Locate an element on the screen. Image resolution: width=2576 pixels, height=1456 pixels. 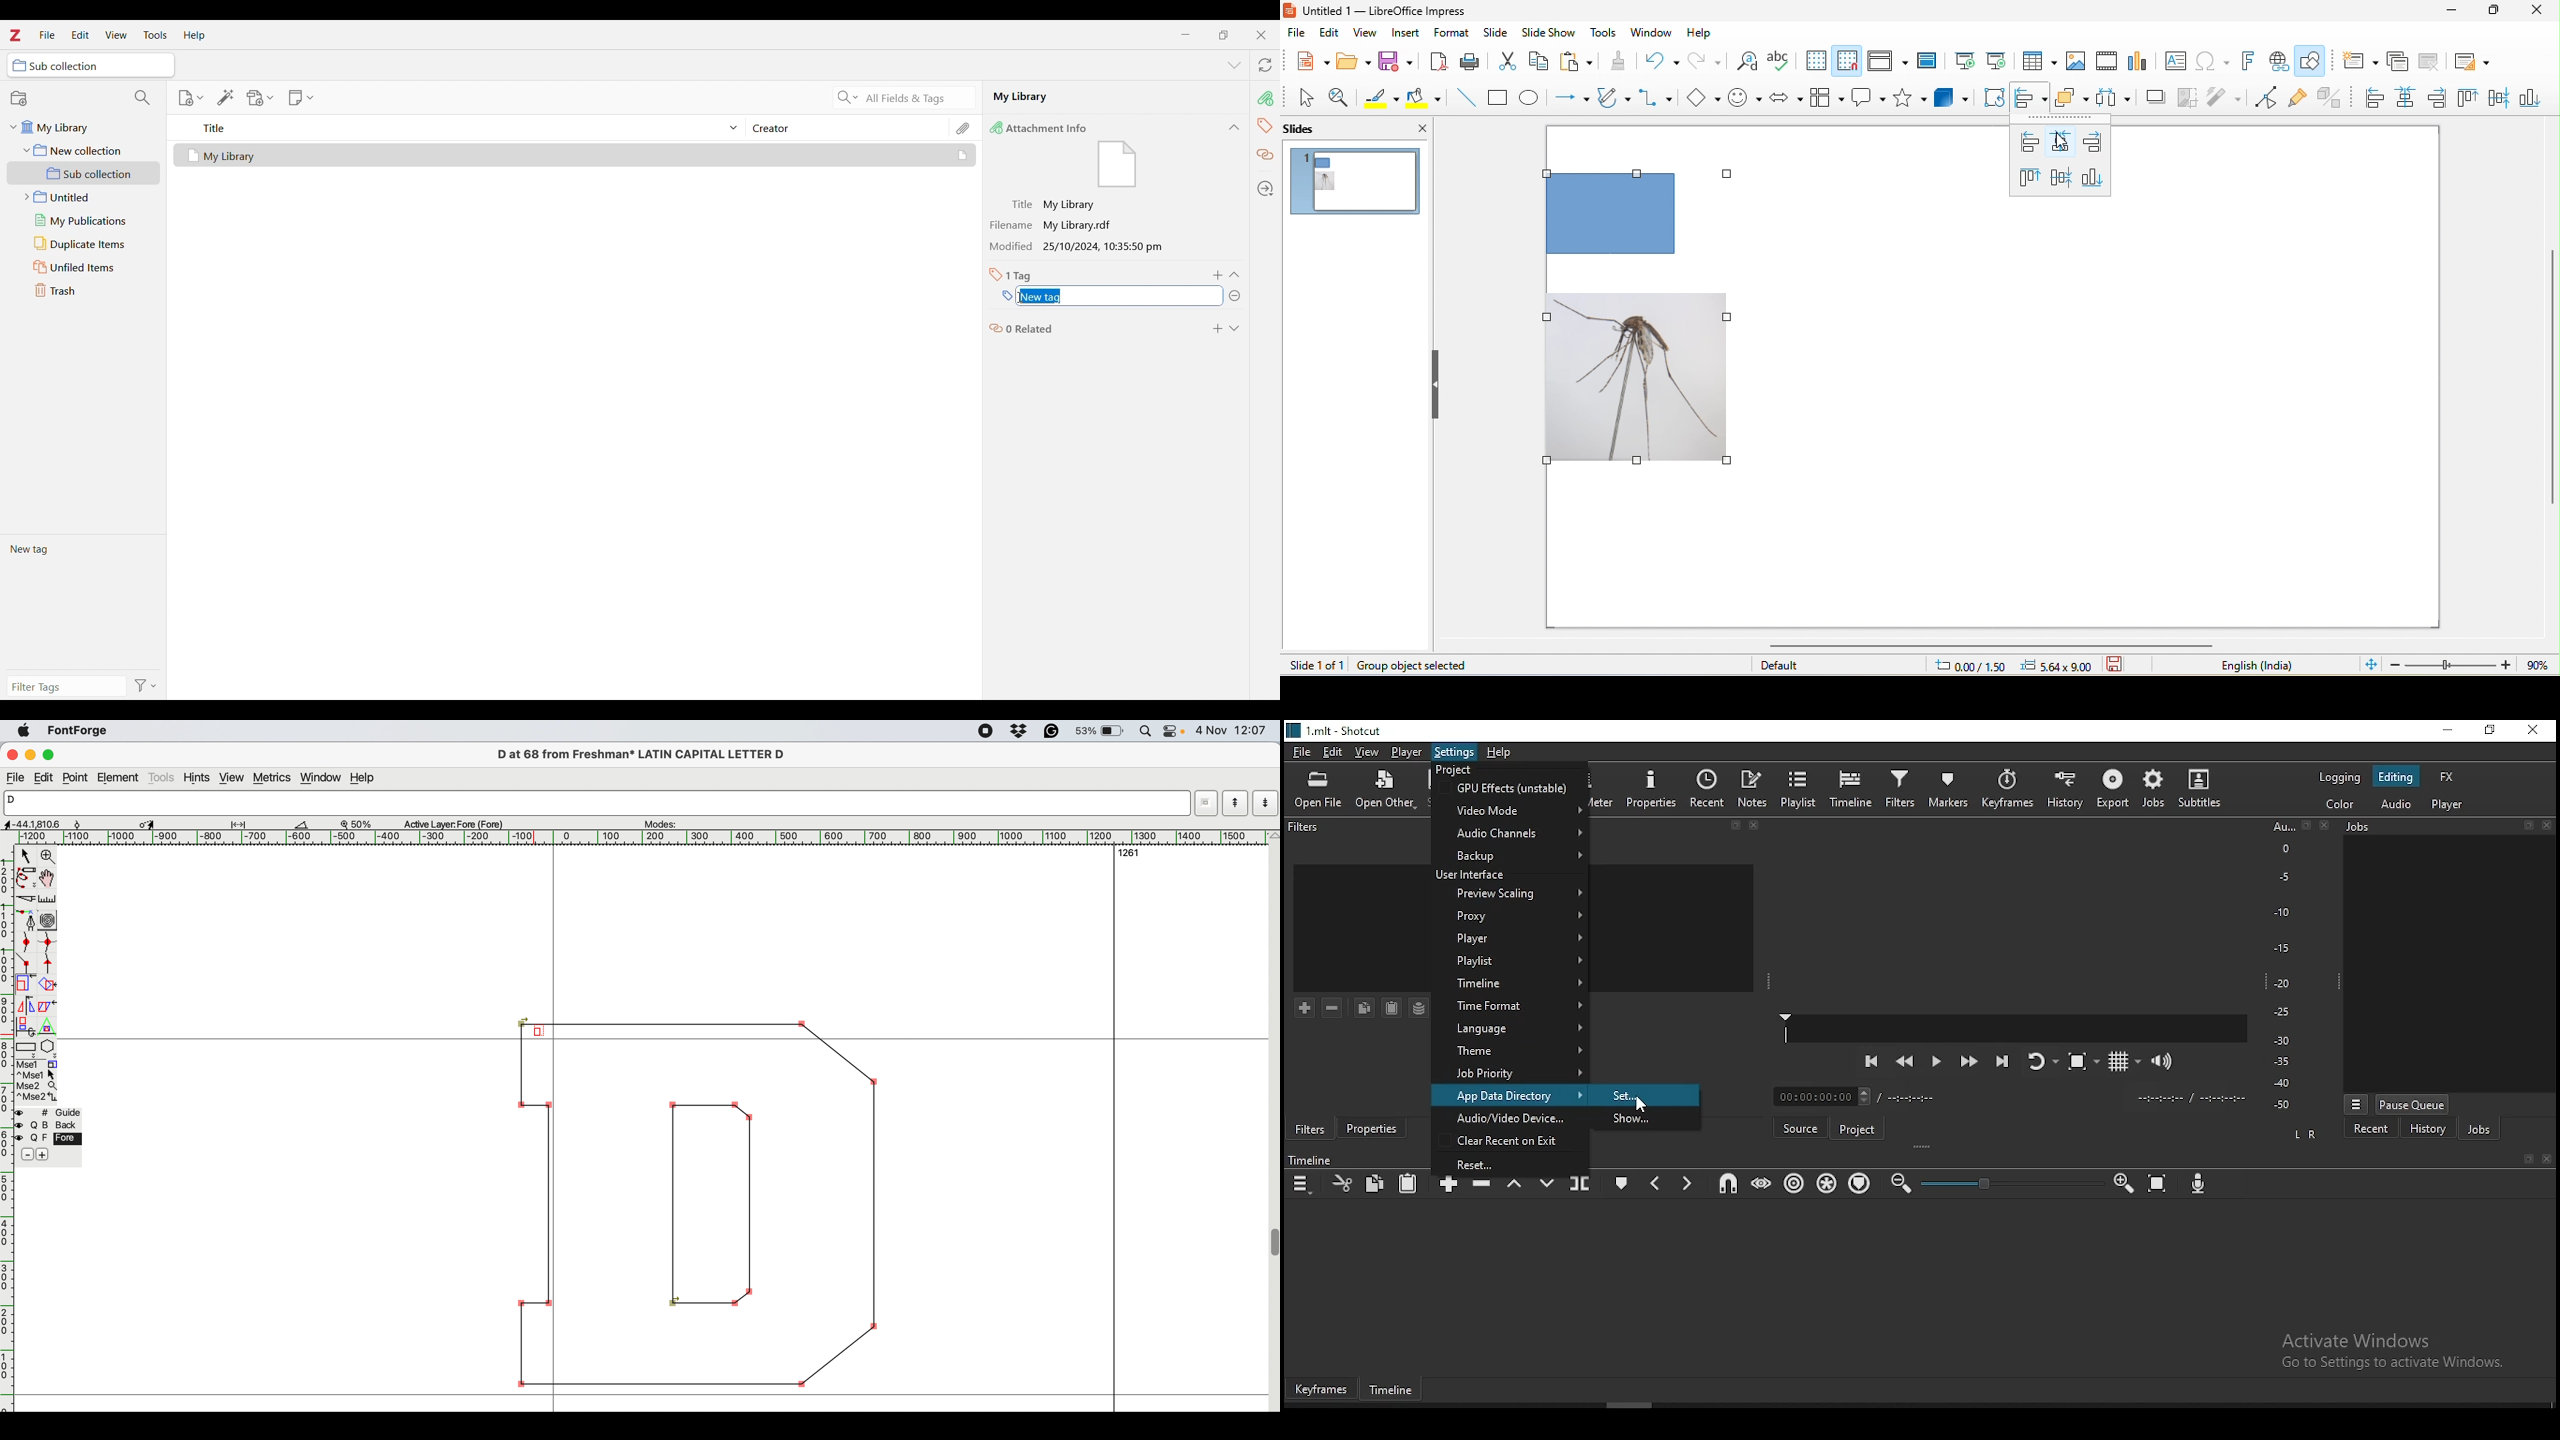
copy is located at coordinates (1540, 62).